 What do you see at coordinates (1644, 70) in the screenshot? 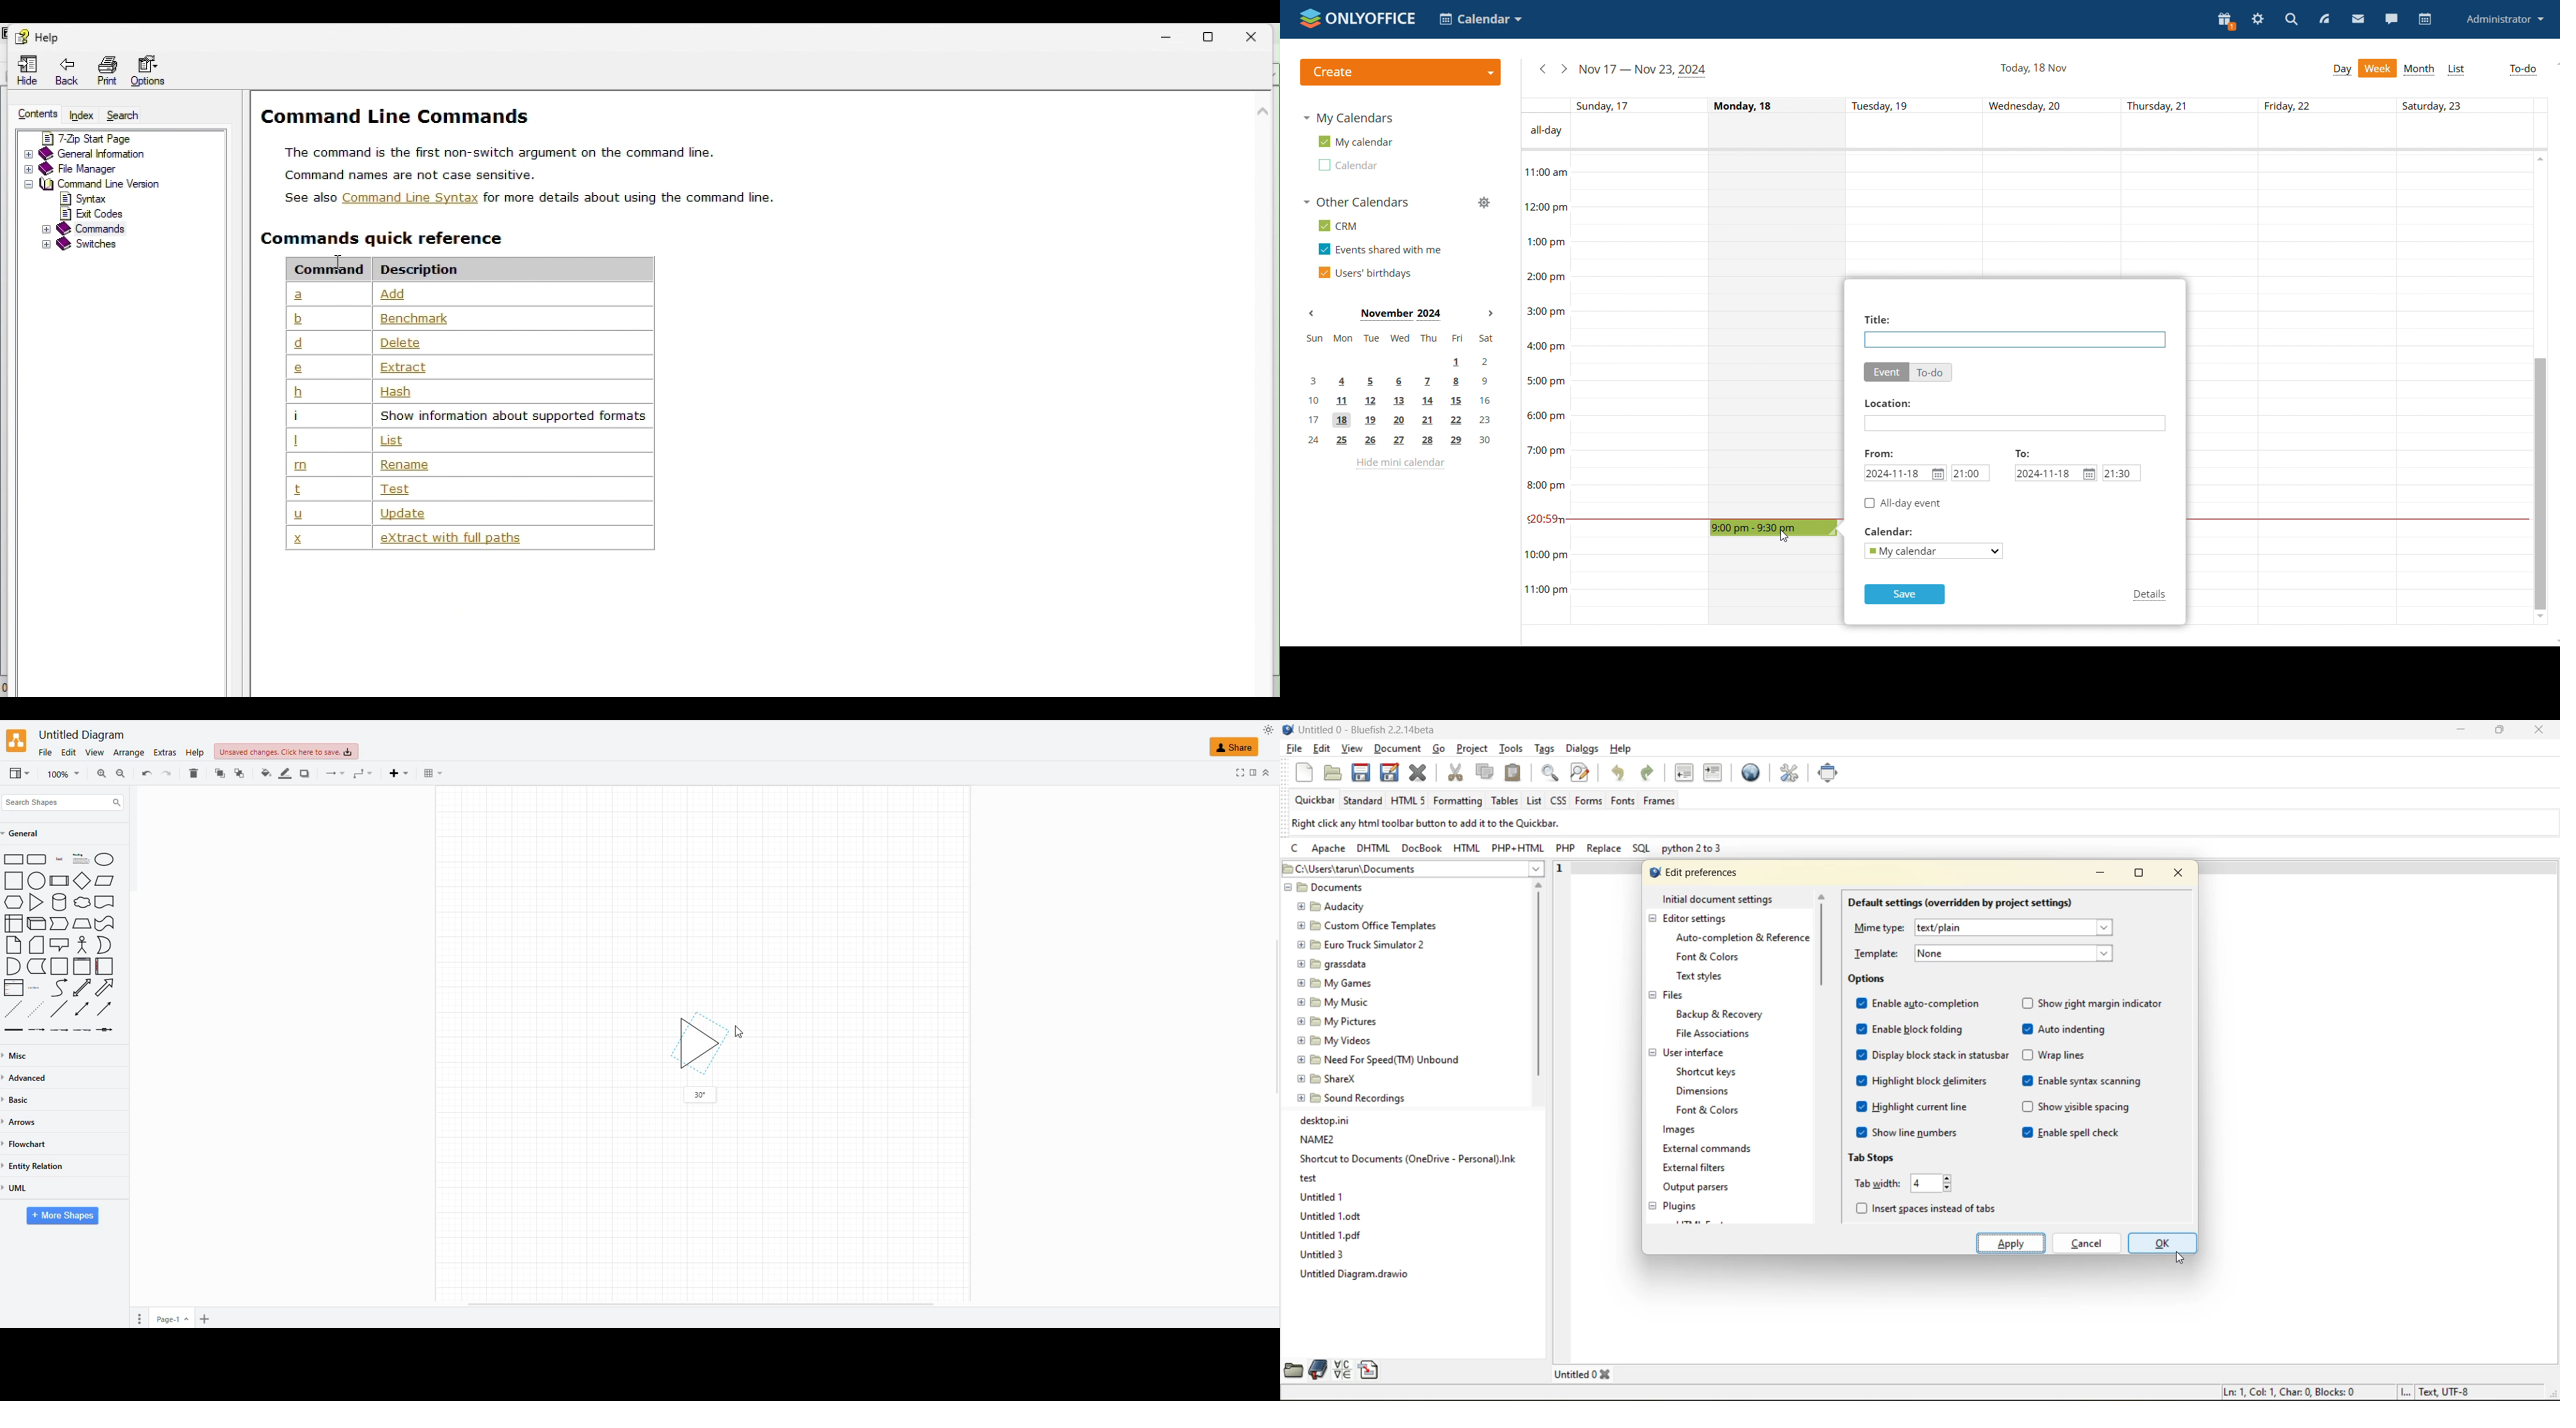
I see `current week` at bounding box center [1644, 70].